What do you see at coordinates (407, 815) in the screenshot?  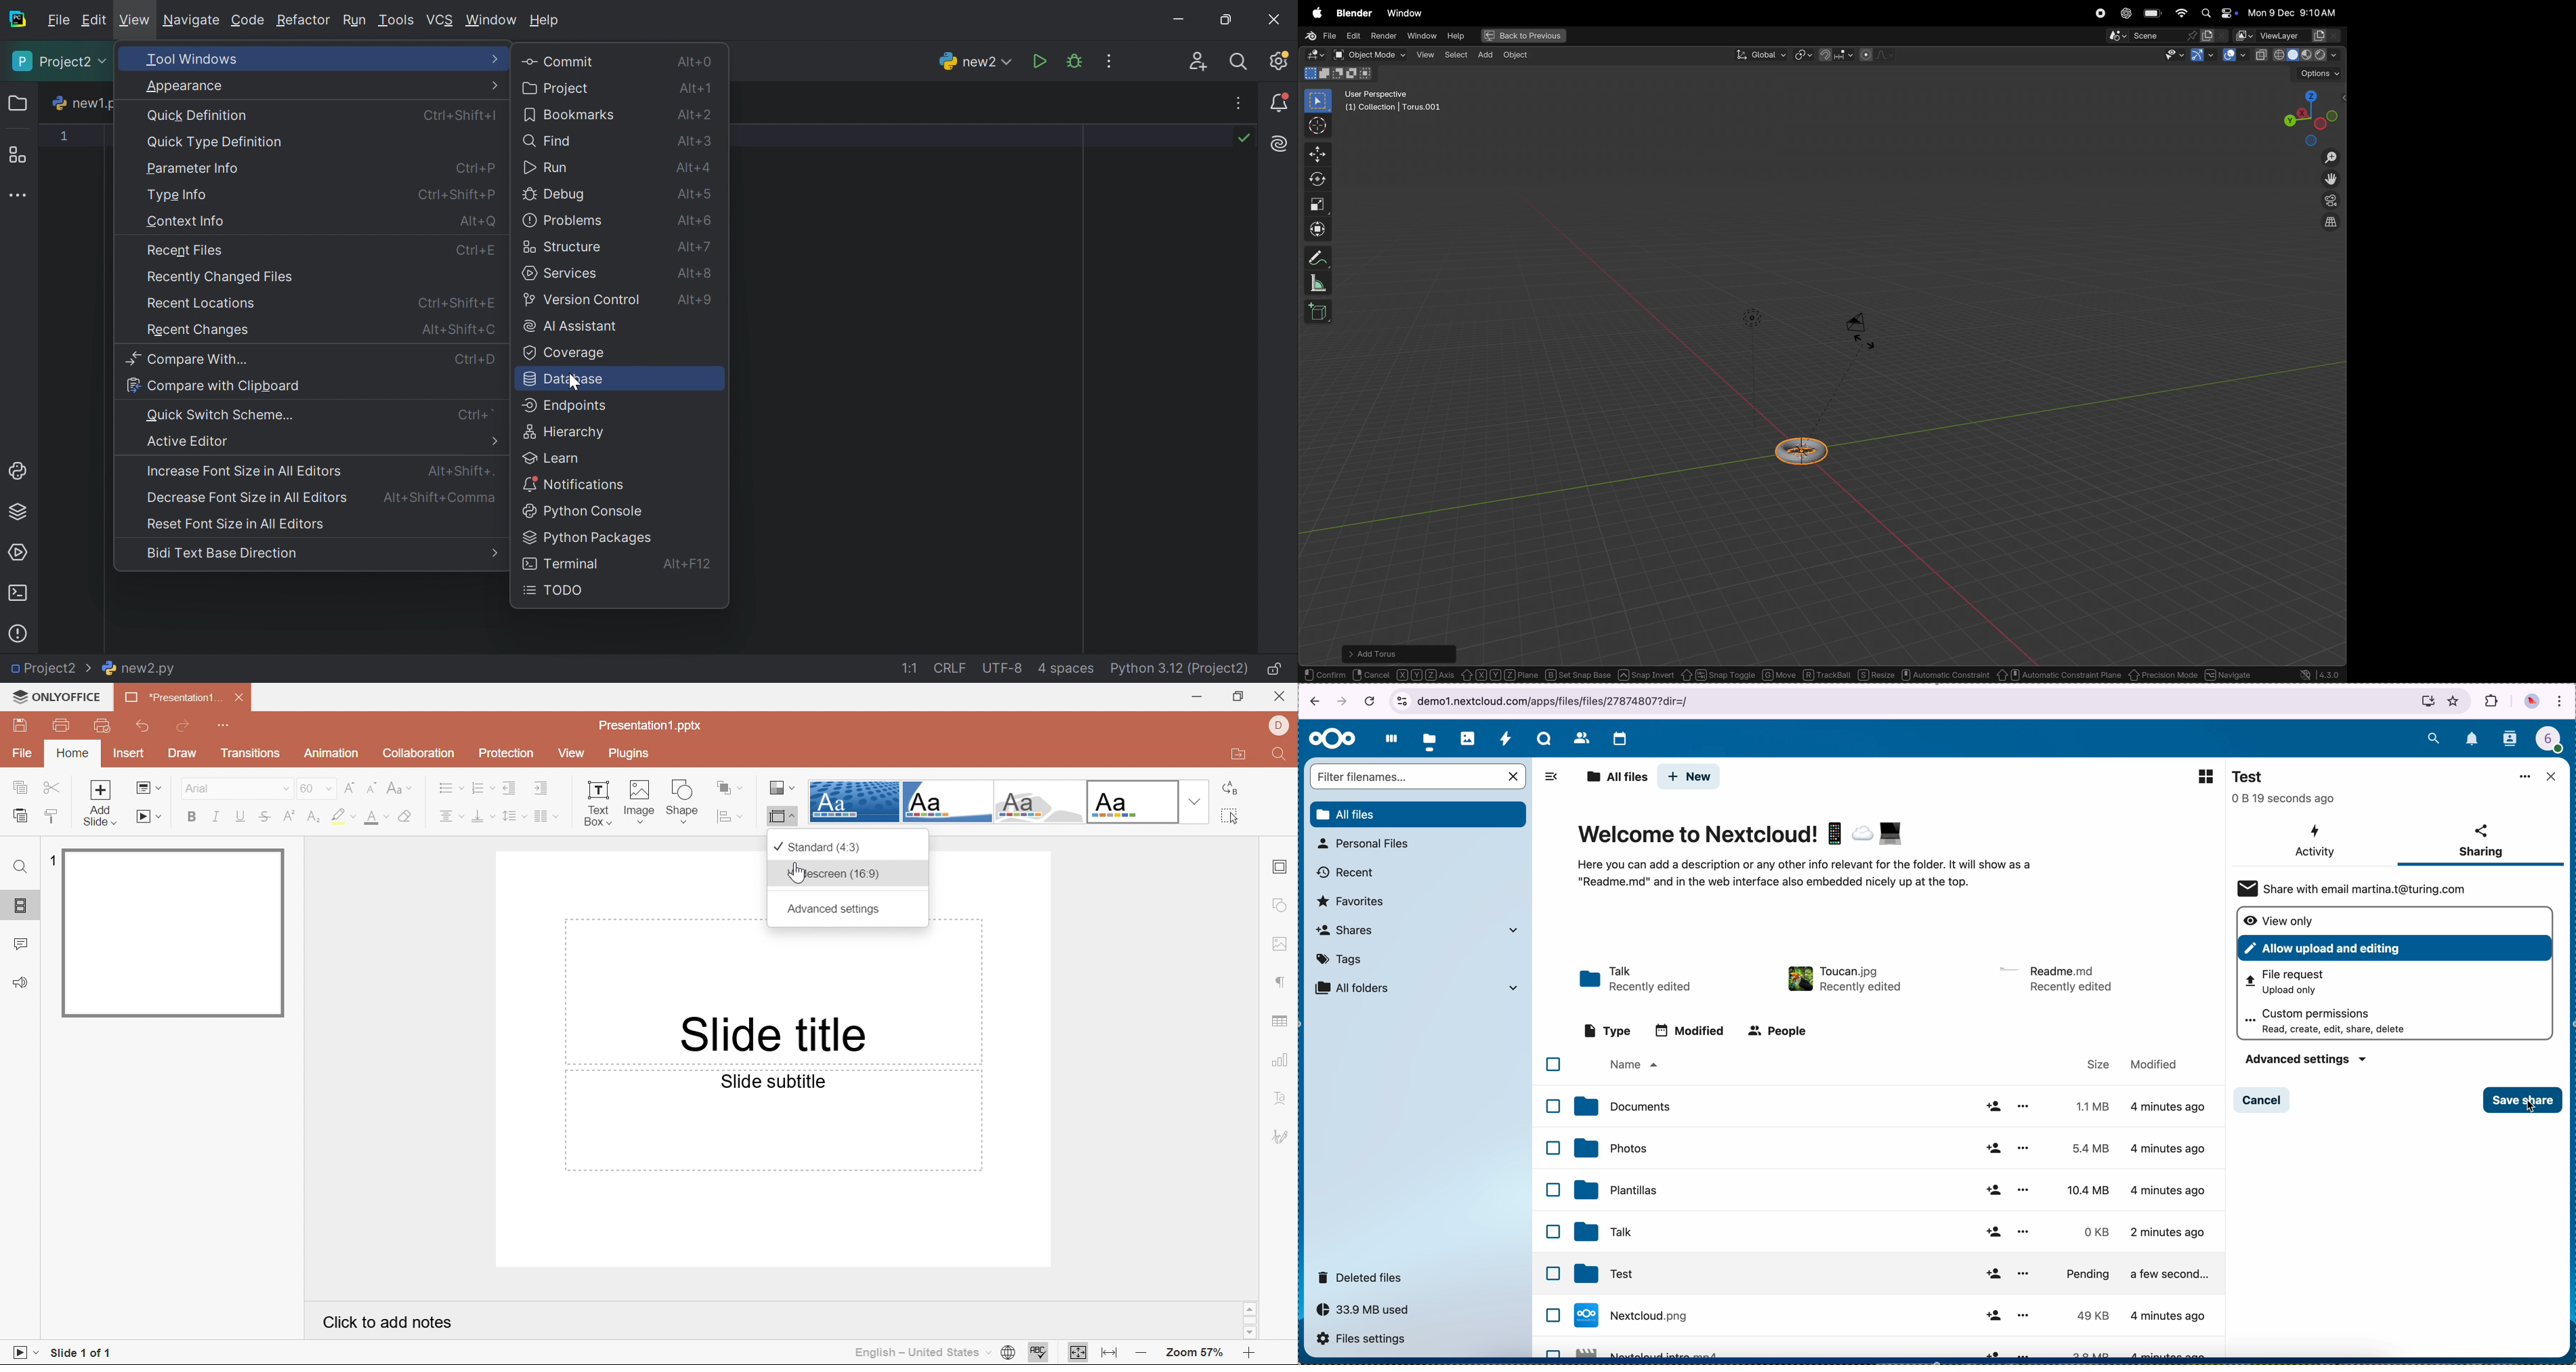 I see `Clear style` at bounding box center [407, 815].